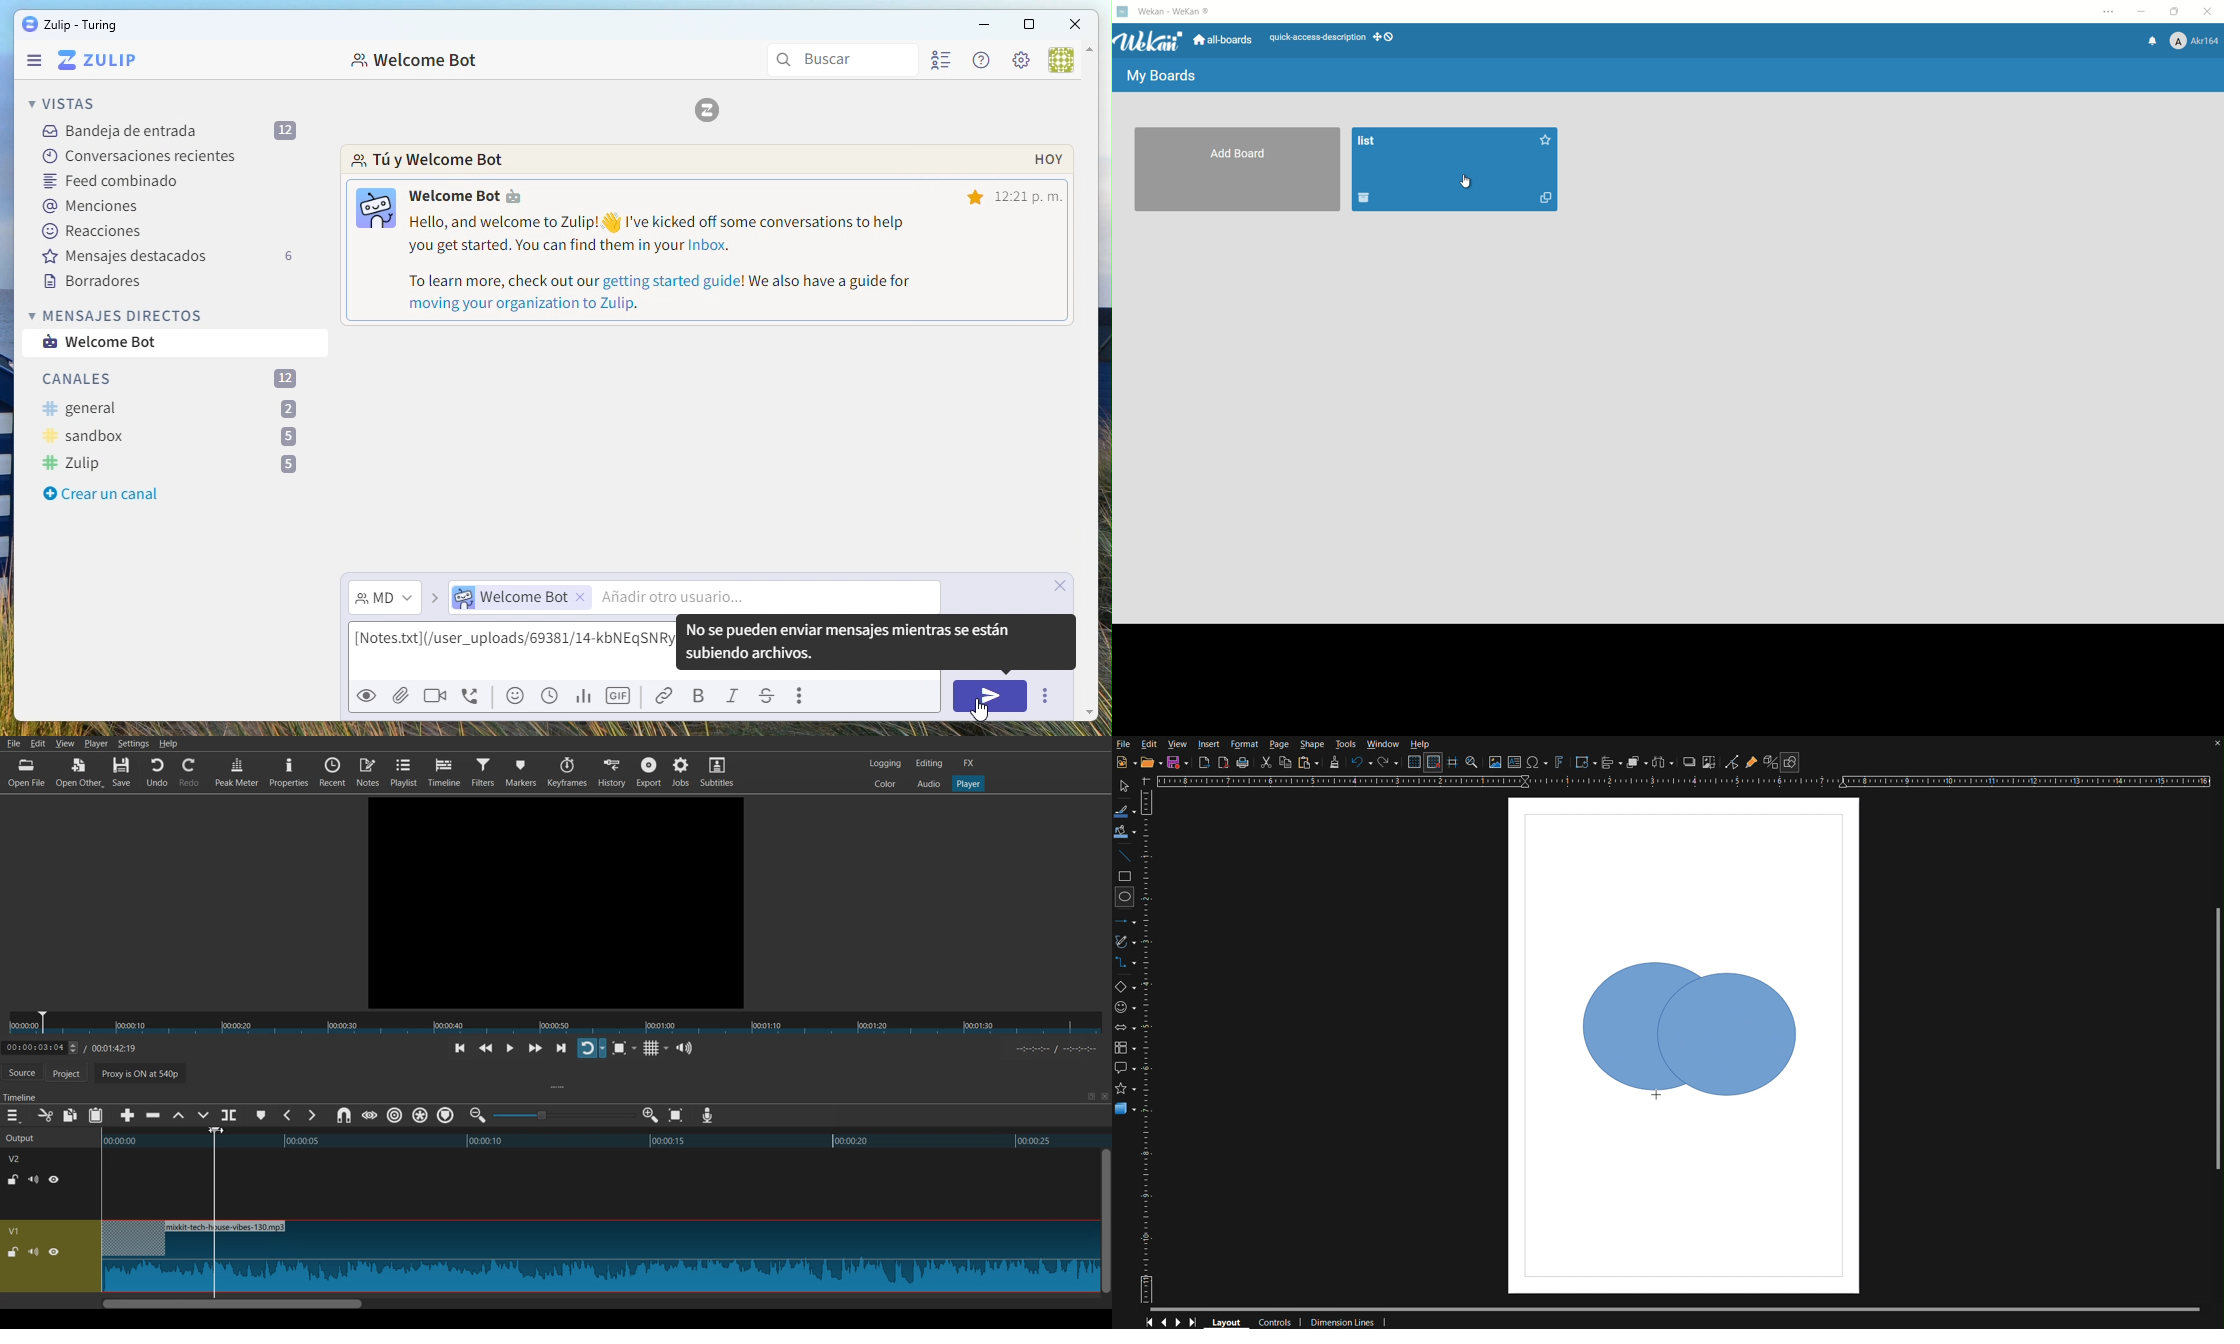  I want to click on Controls, so click(1172, 1322).